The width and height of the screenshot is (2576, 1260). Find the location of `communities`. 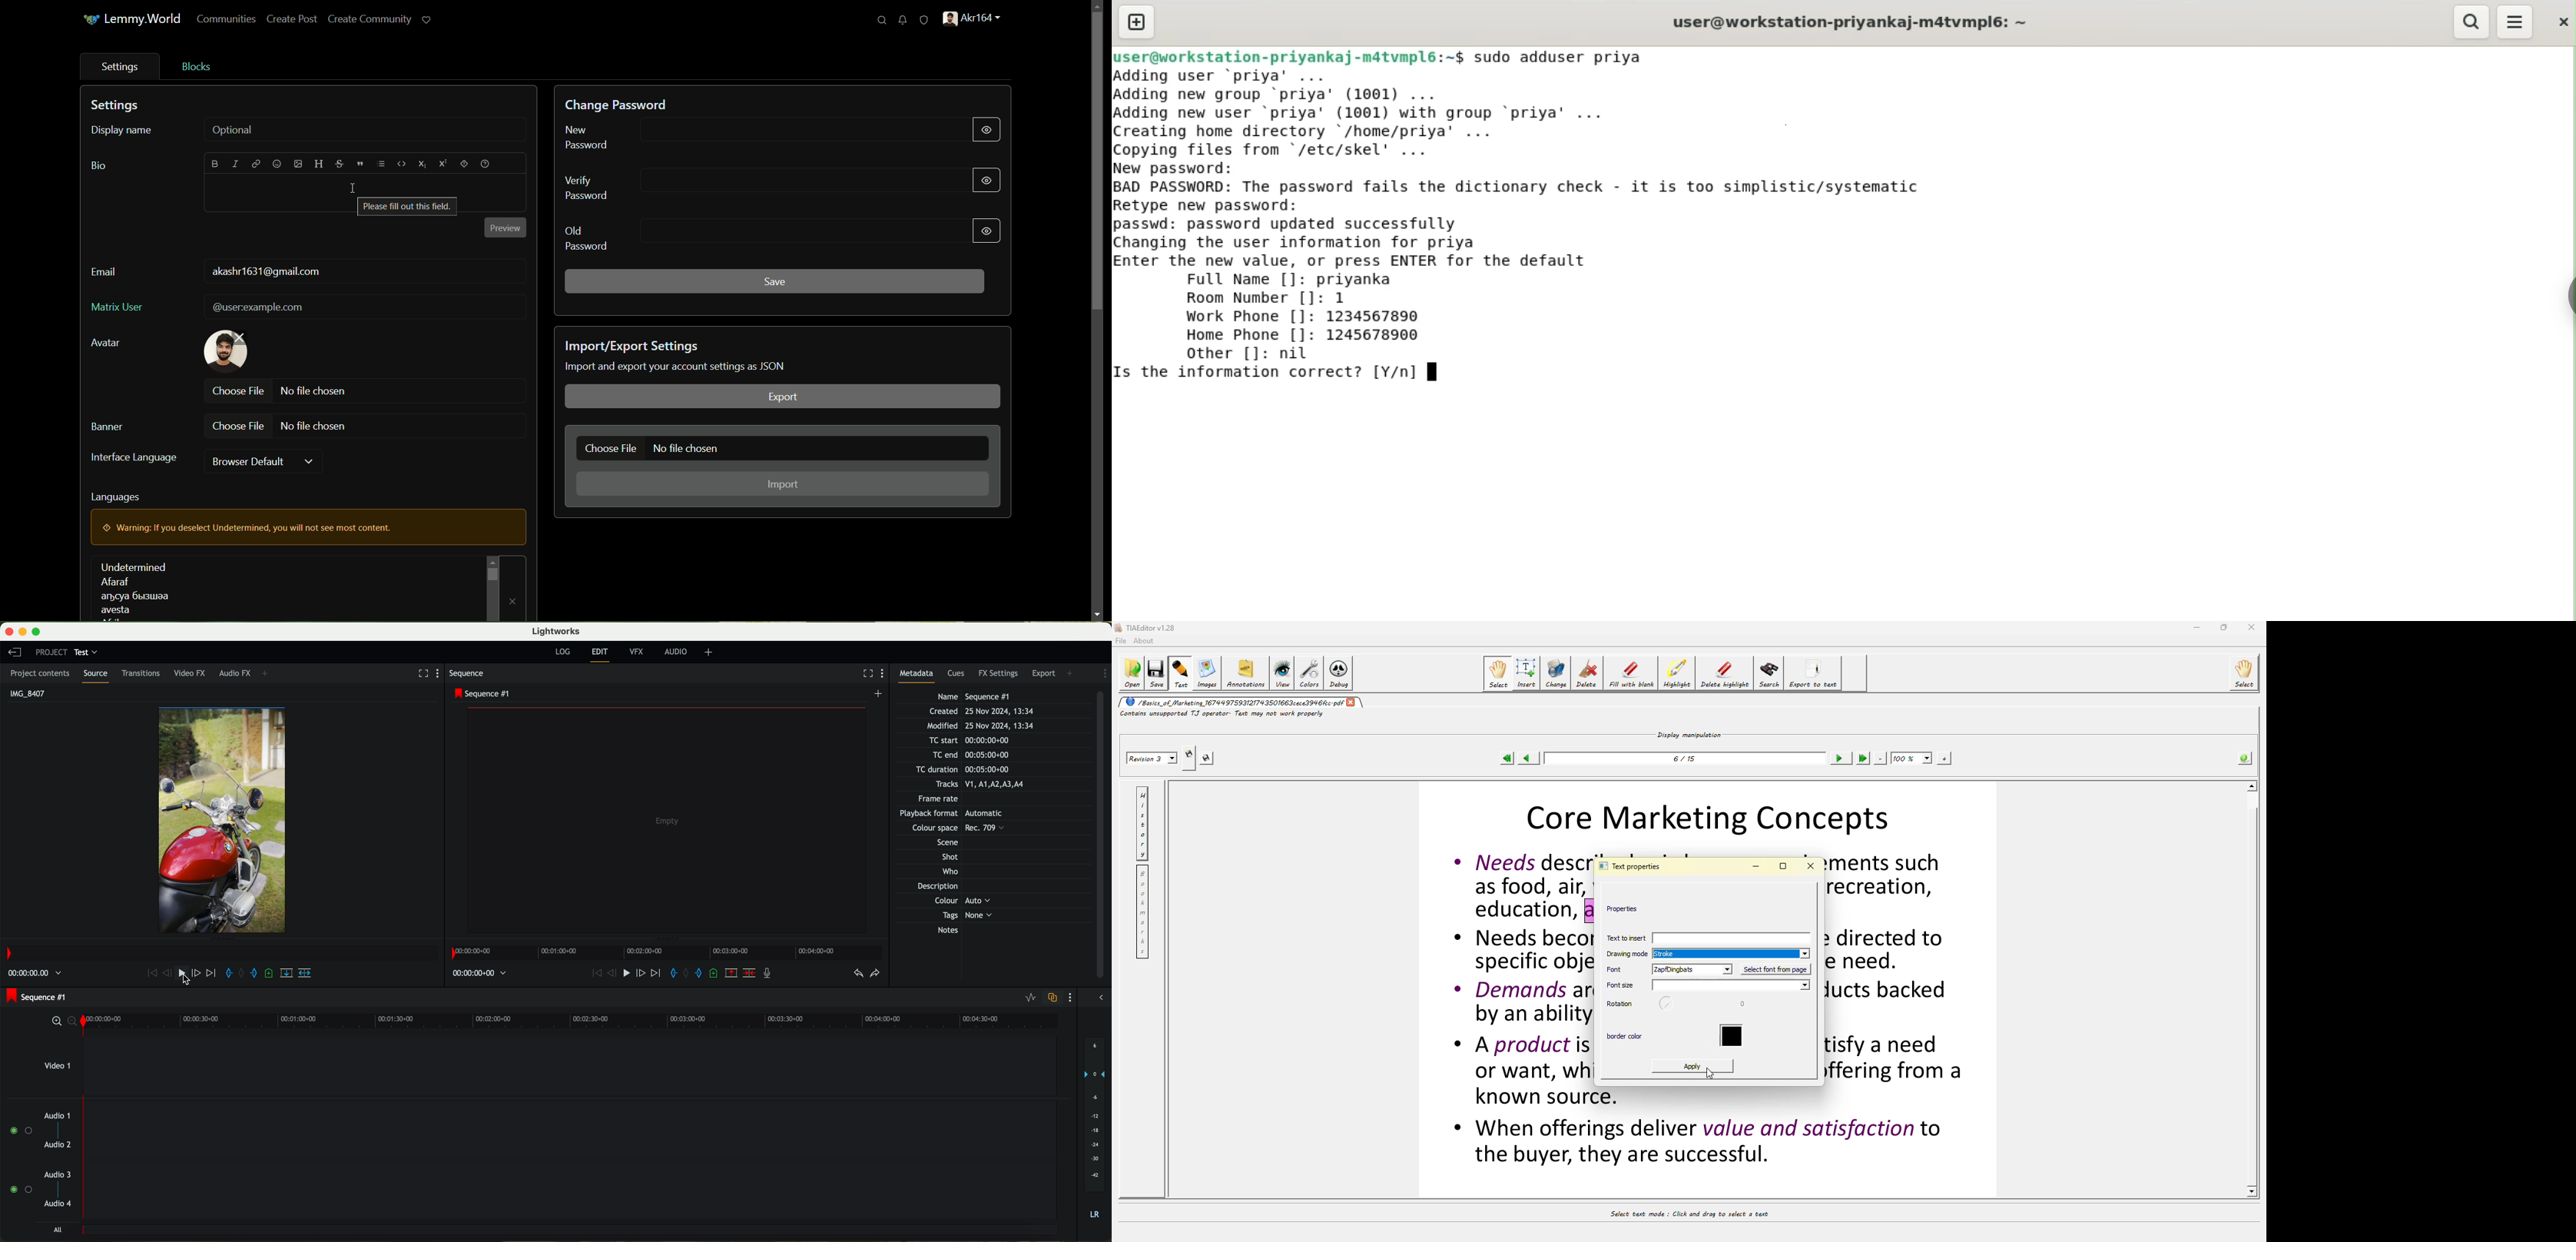

communities is located at coordinates (228, 19).